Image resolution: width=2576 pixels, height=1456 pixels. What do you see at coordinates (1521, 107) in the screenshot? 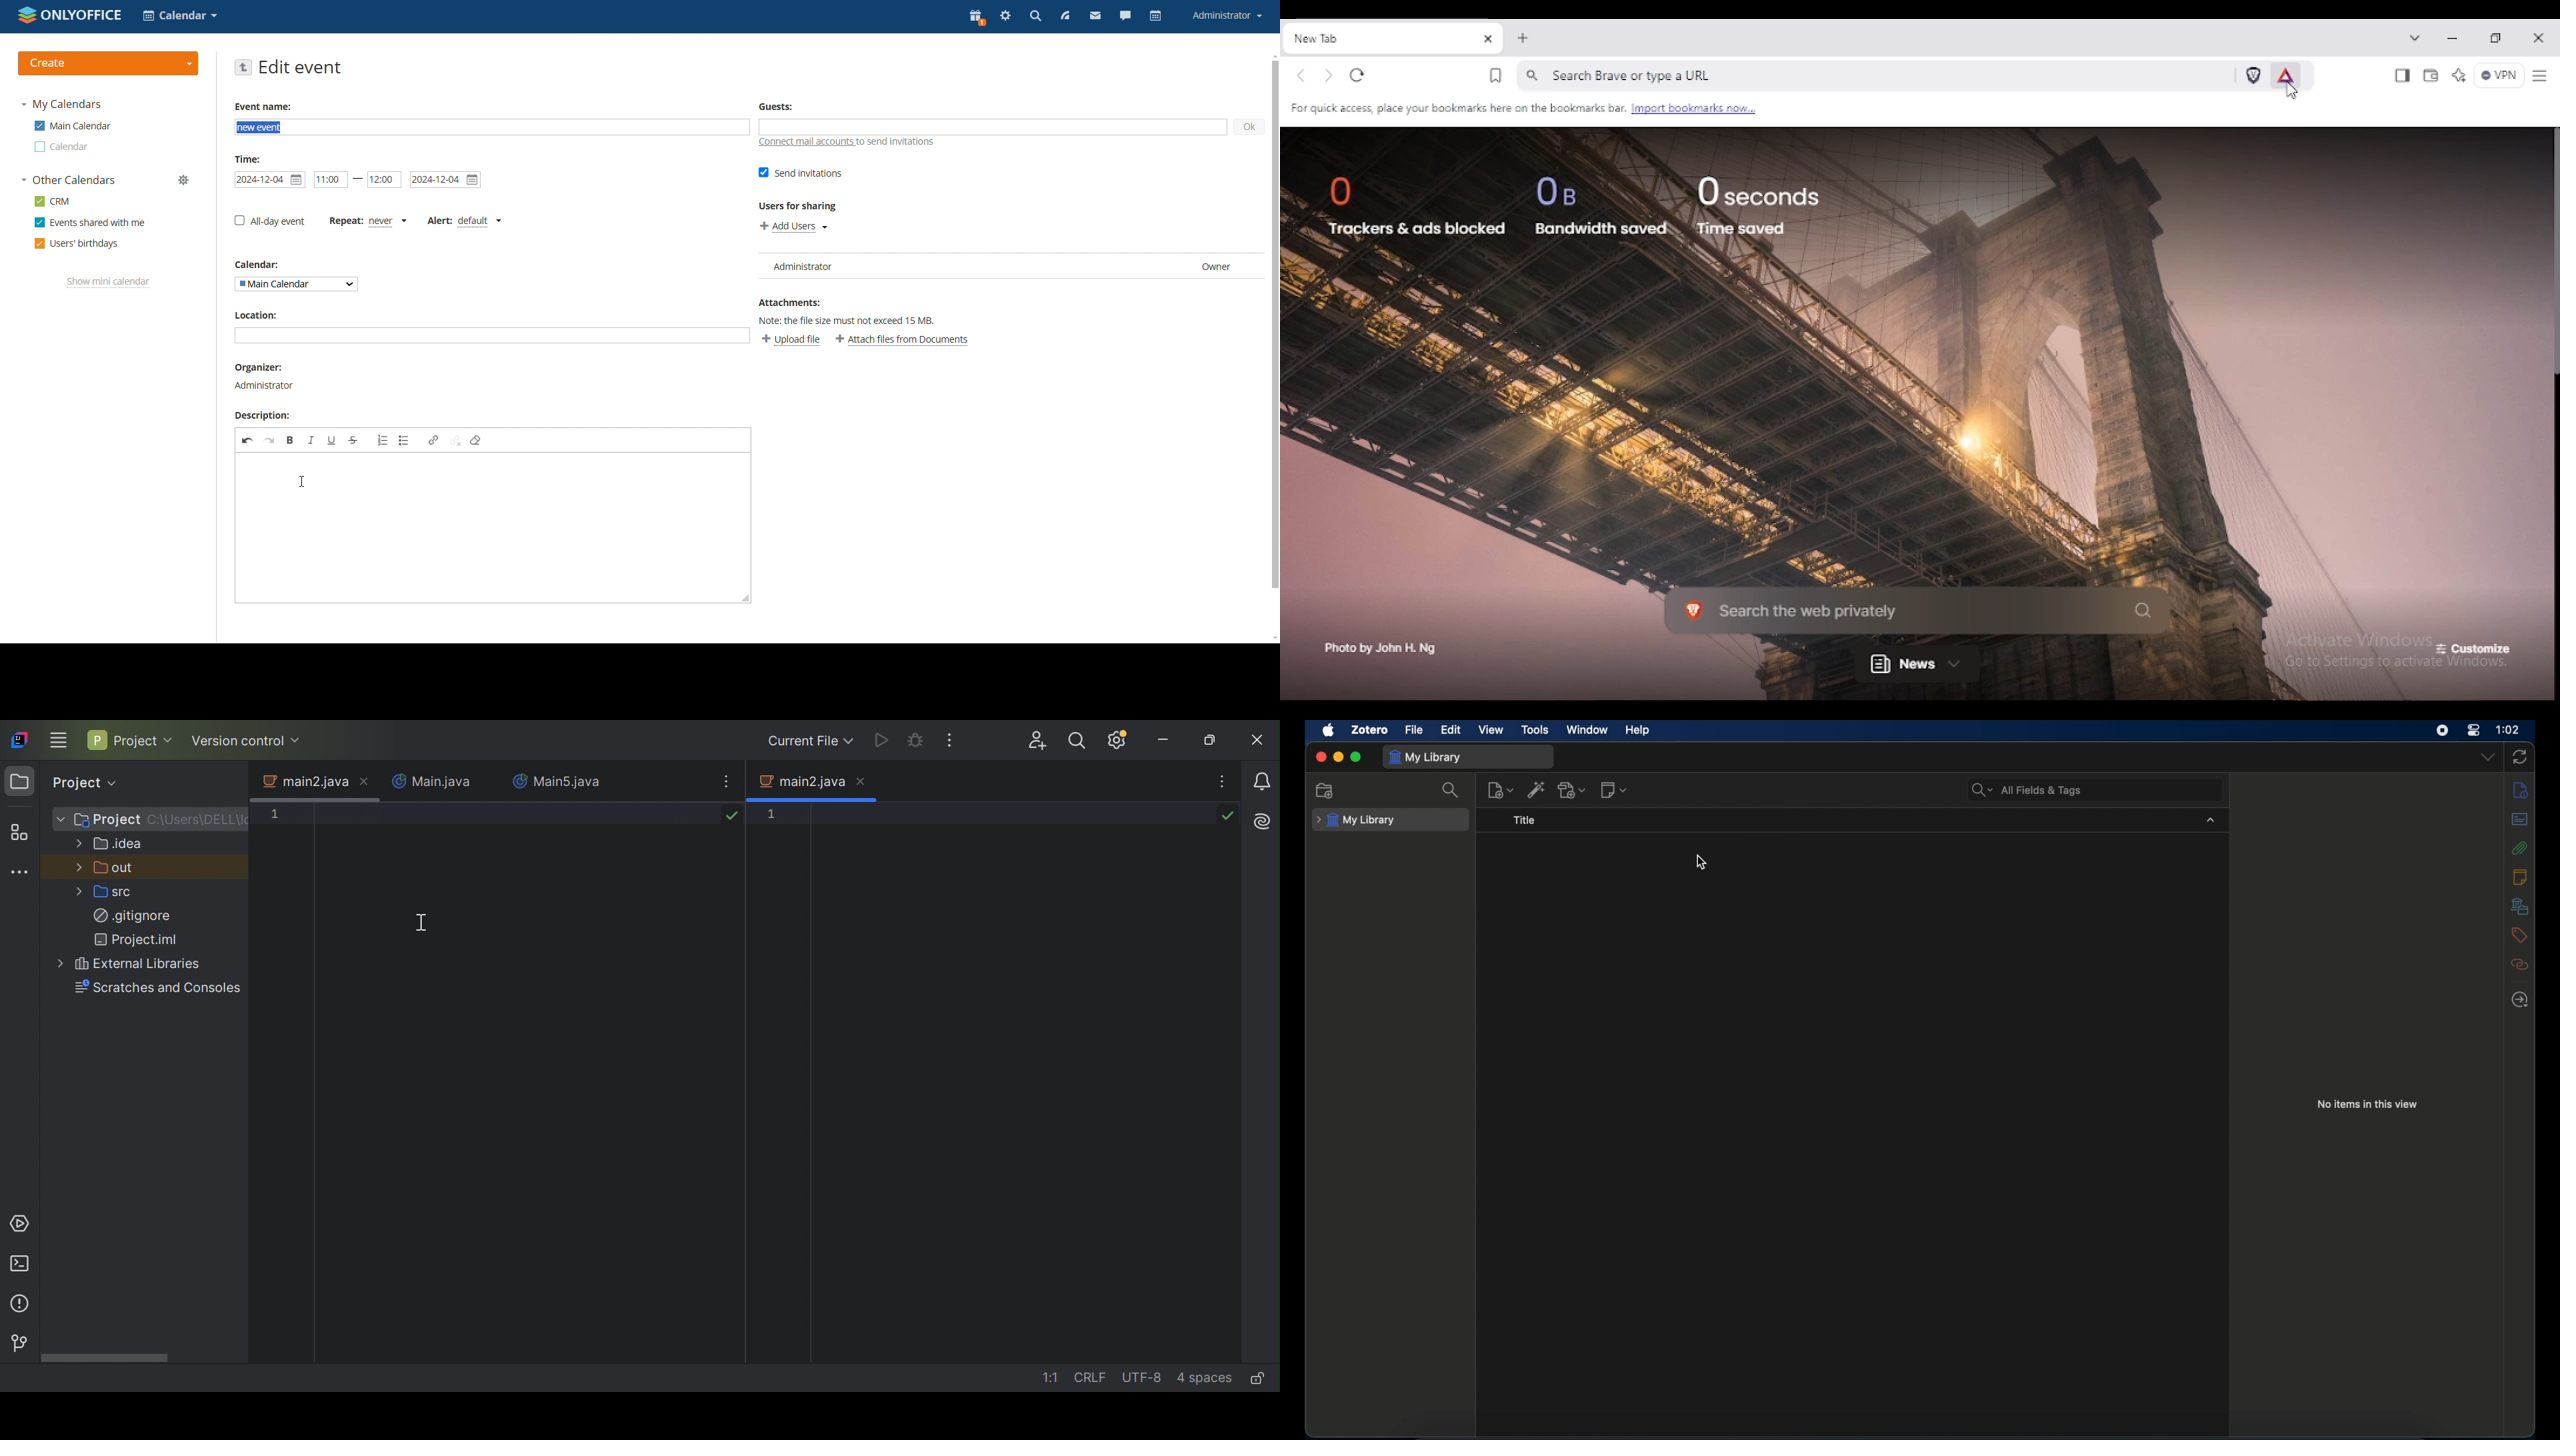
I see `for quick access place your bookmarks here on the bookmark bar. import bookmarks now...` at bounding box center [1521, 107].